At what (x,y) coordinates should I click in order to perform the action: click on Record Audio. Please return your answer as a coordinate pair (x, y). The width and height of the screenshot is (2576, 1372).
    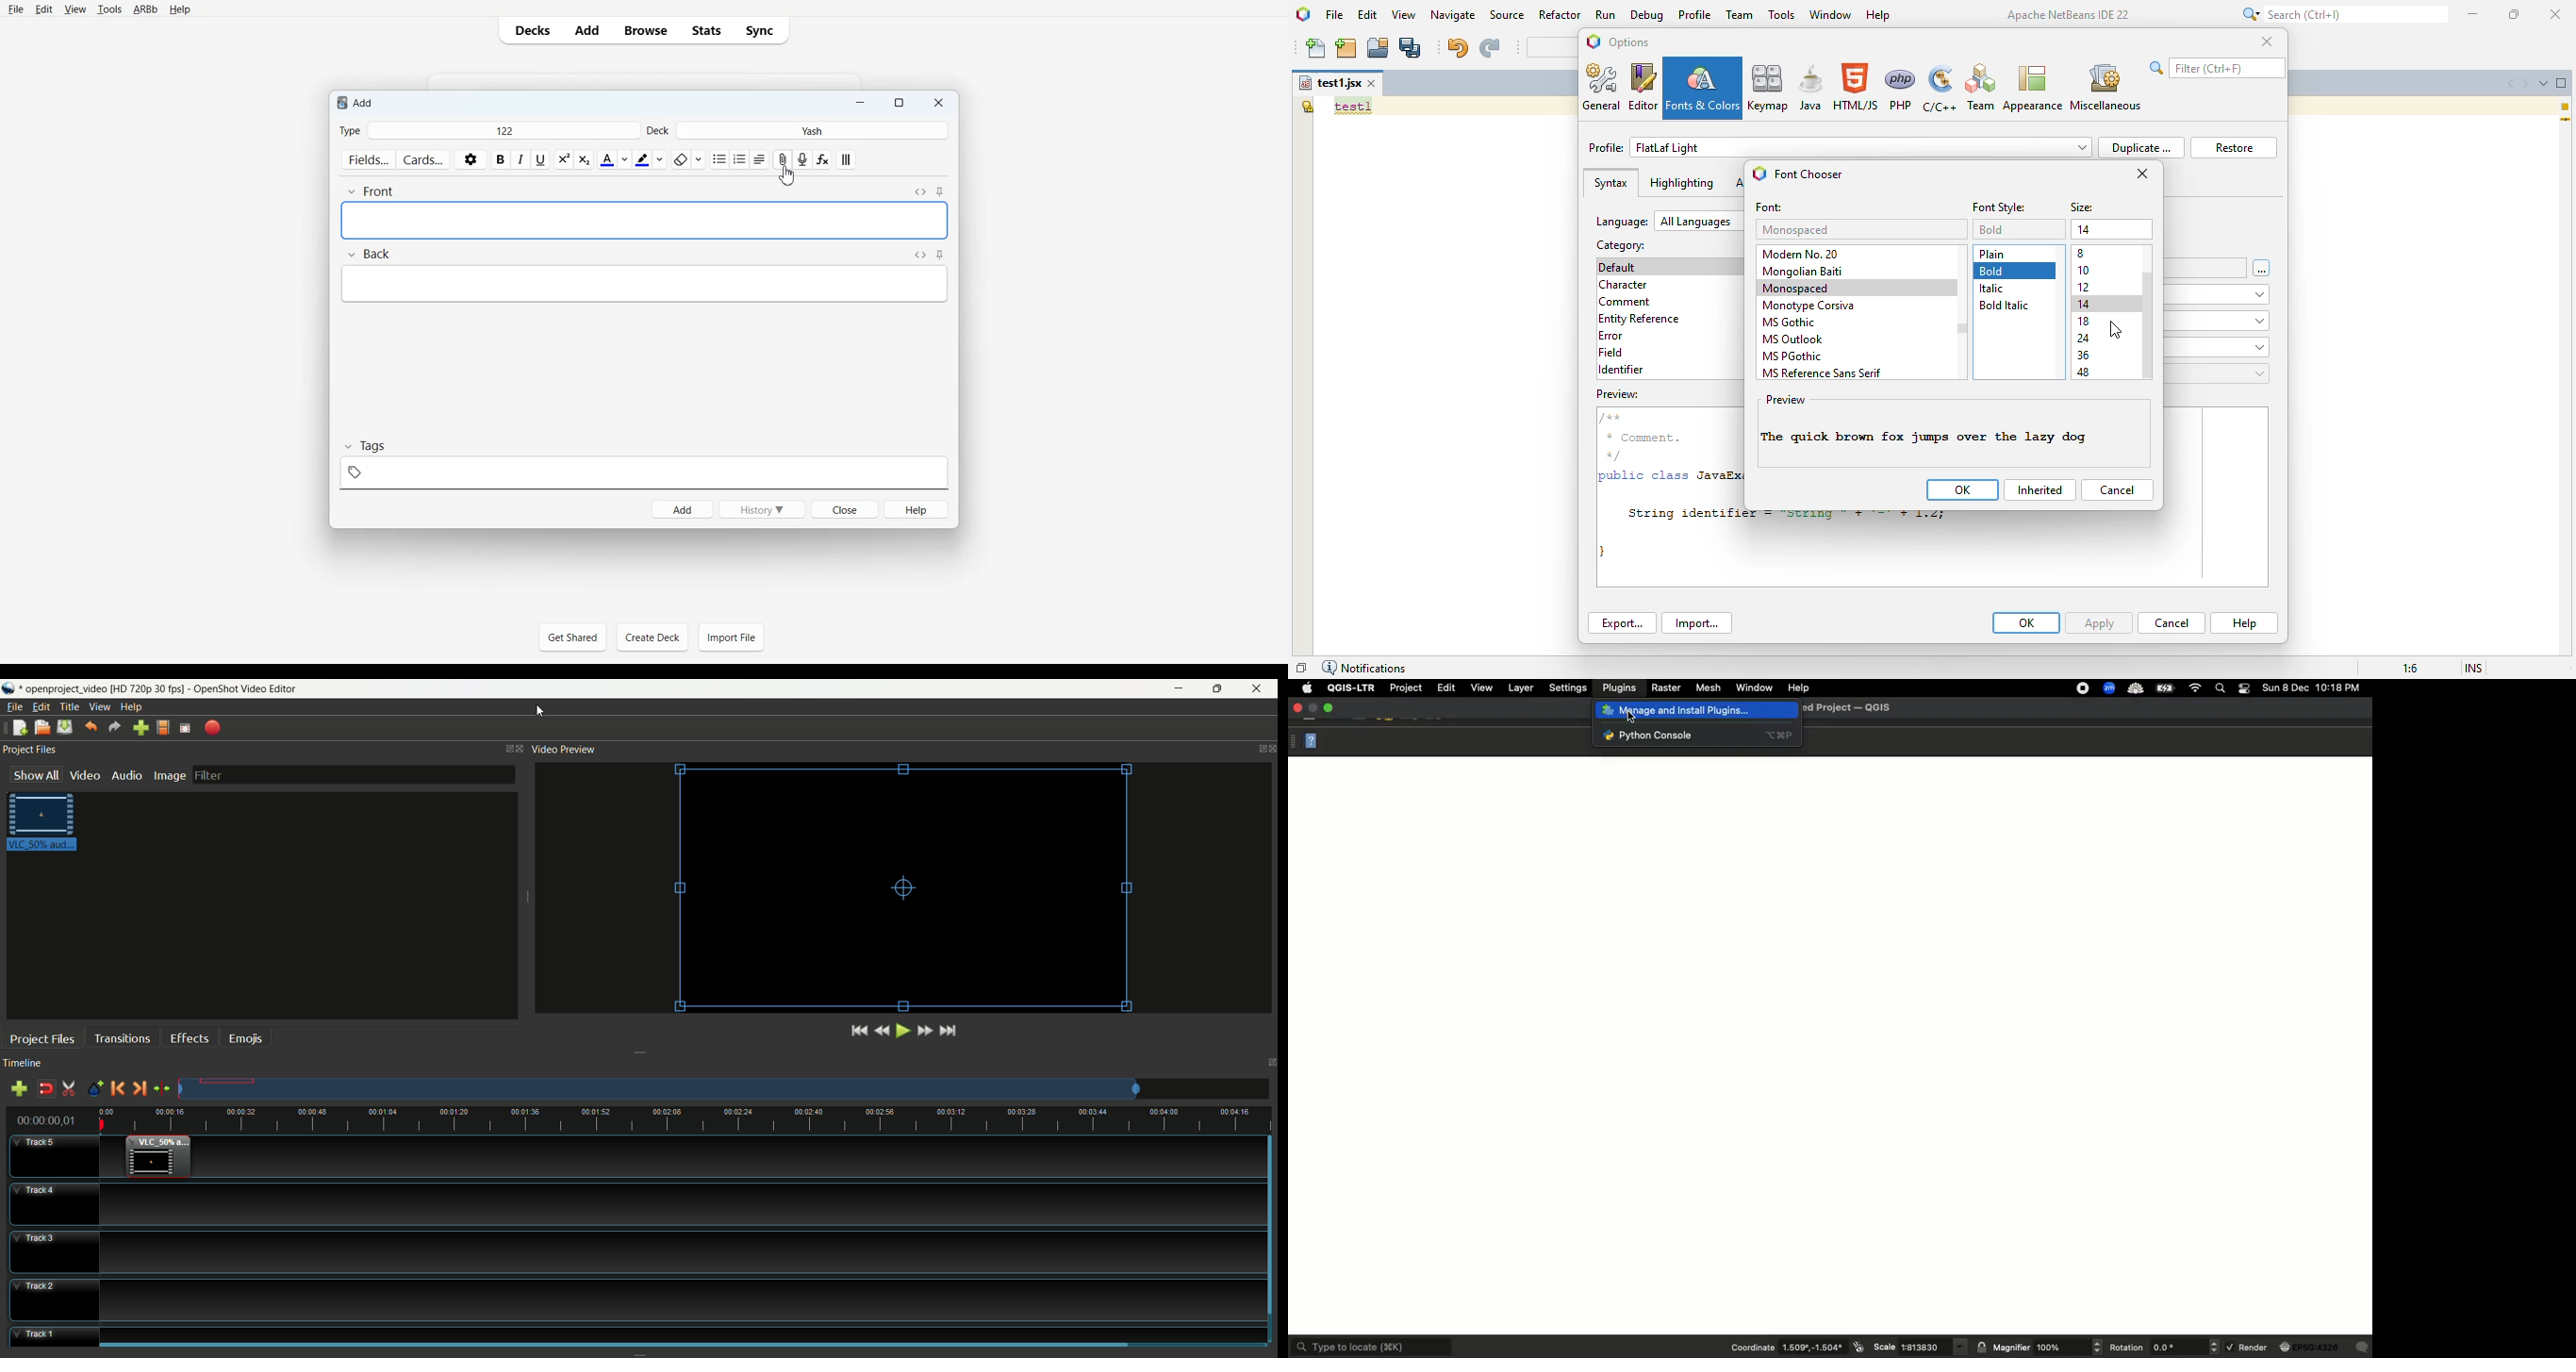
    Looking at the image, I should click on (803, 159).